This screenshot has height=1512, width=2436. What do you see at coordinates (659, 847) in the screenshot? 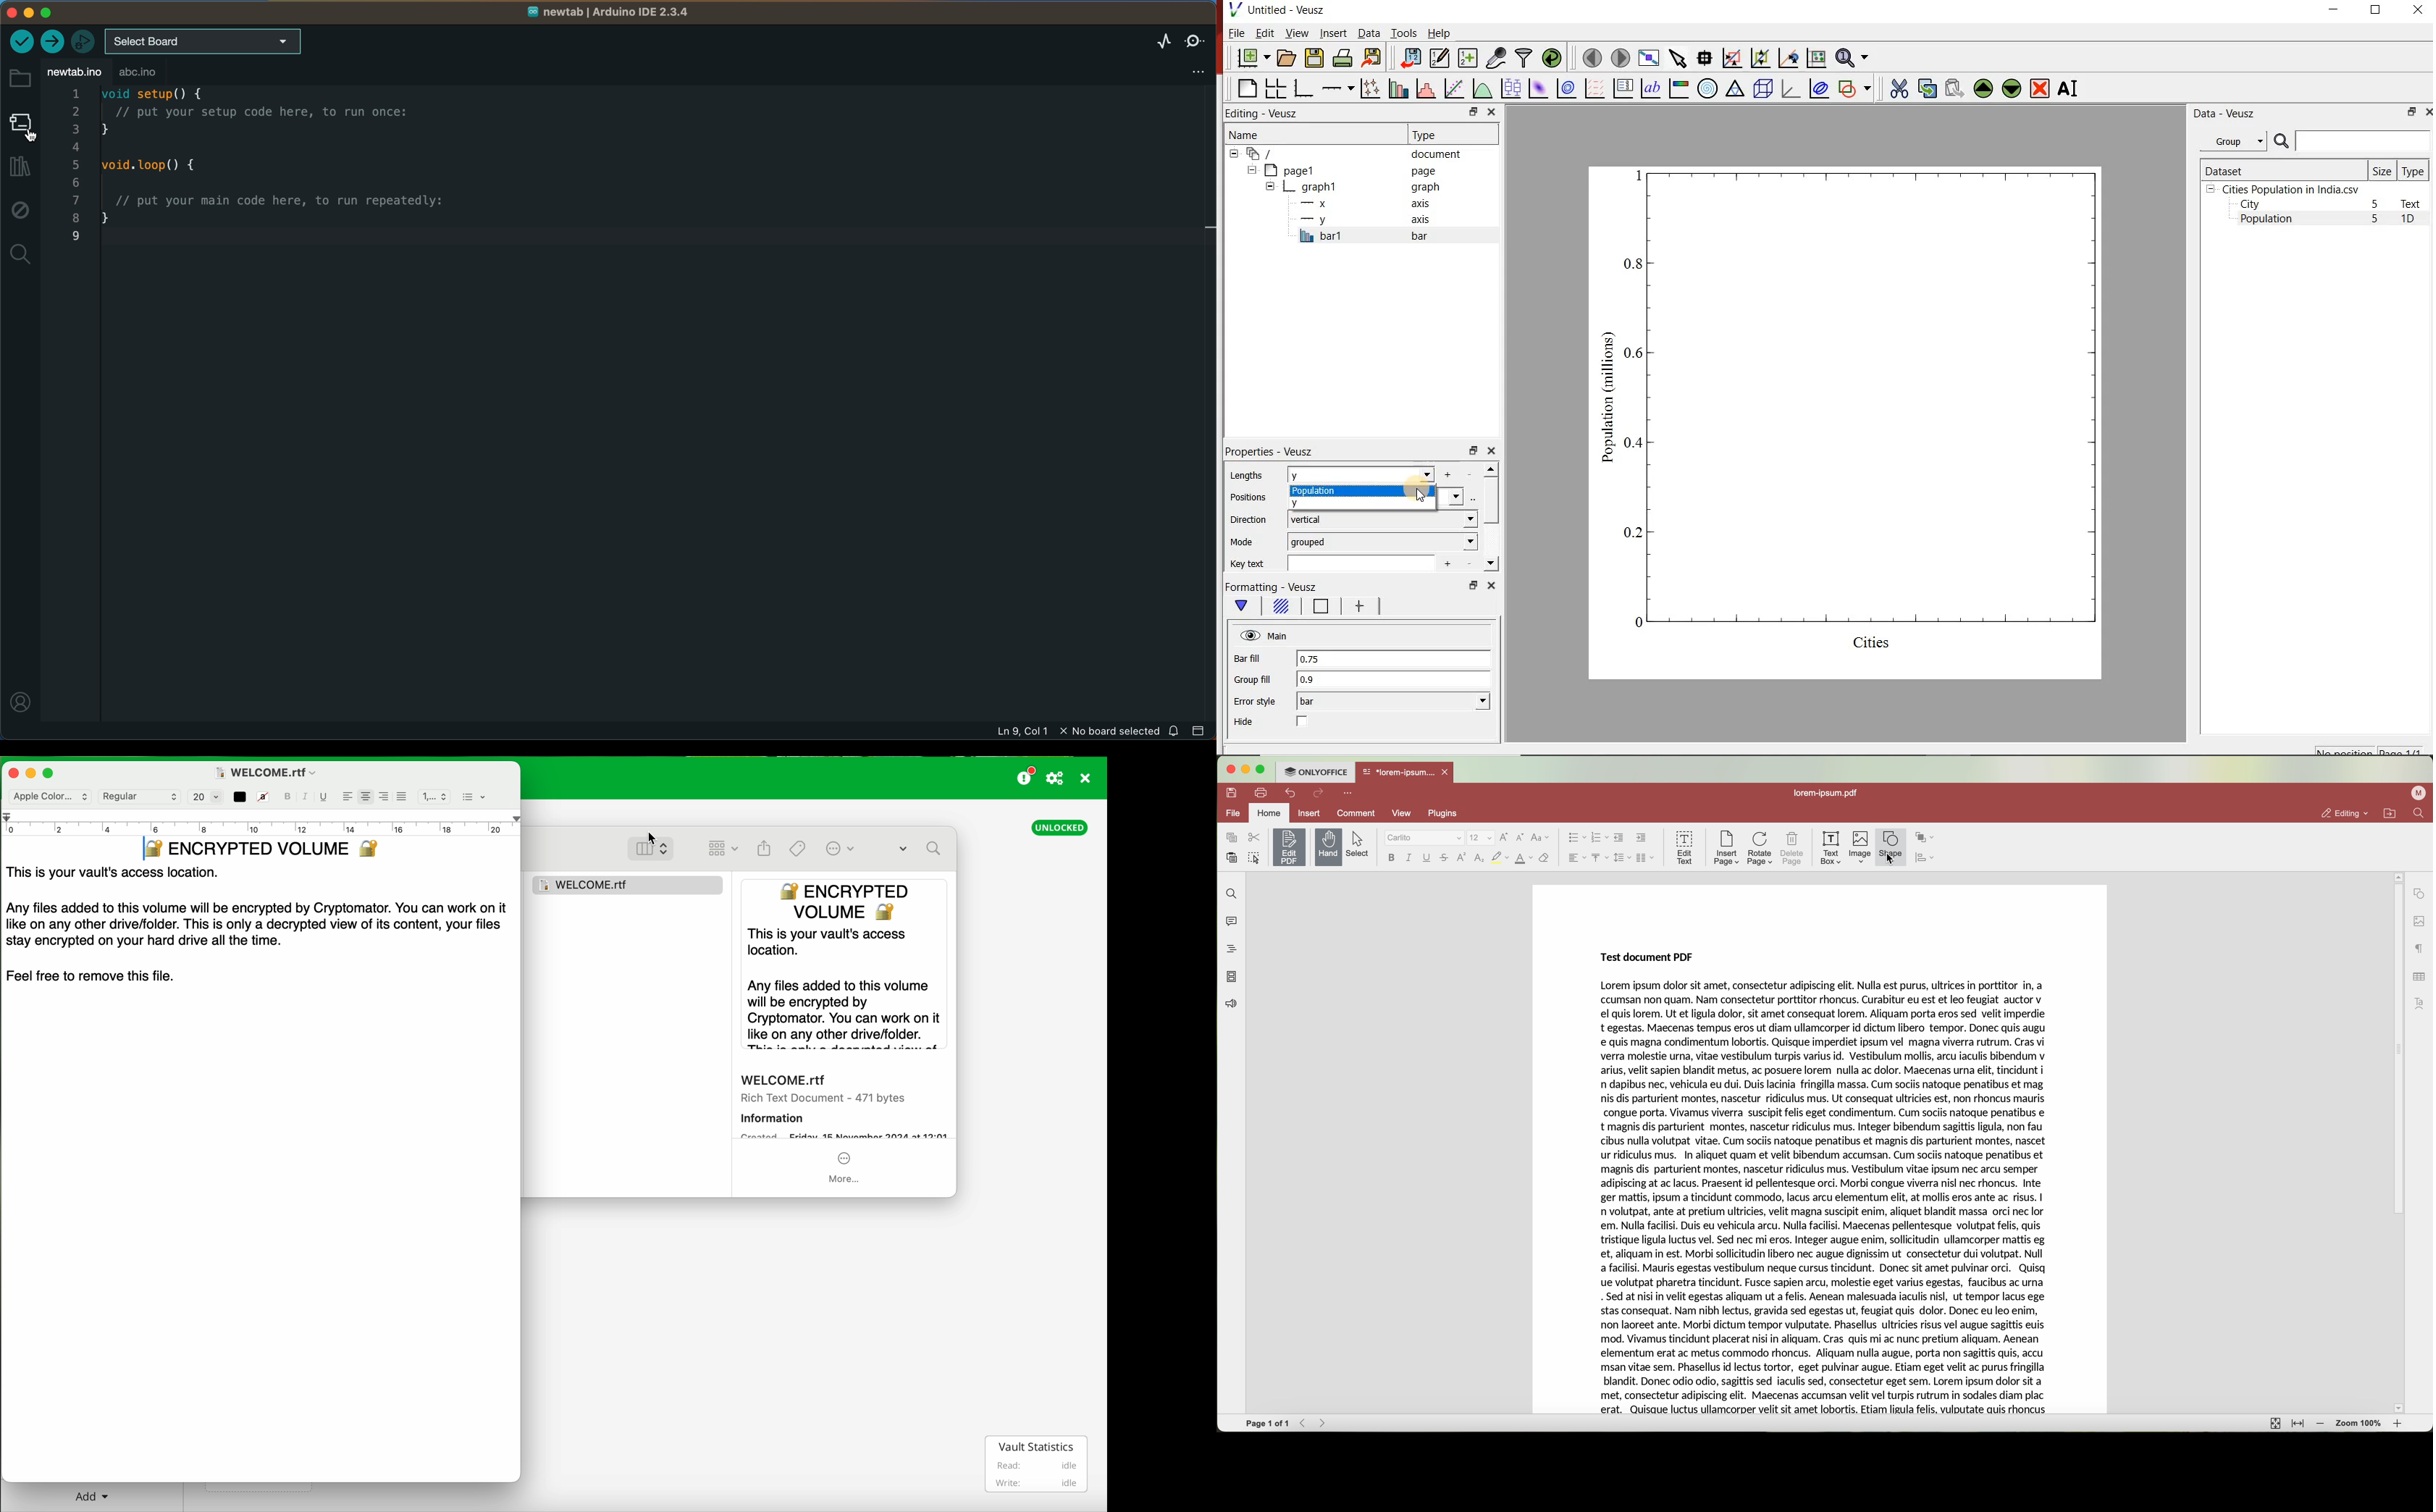
I see `Column View` at bounding box center [659, 847].